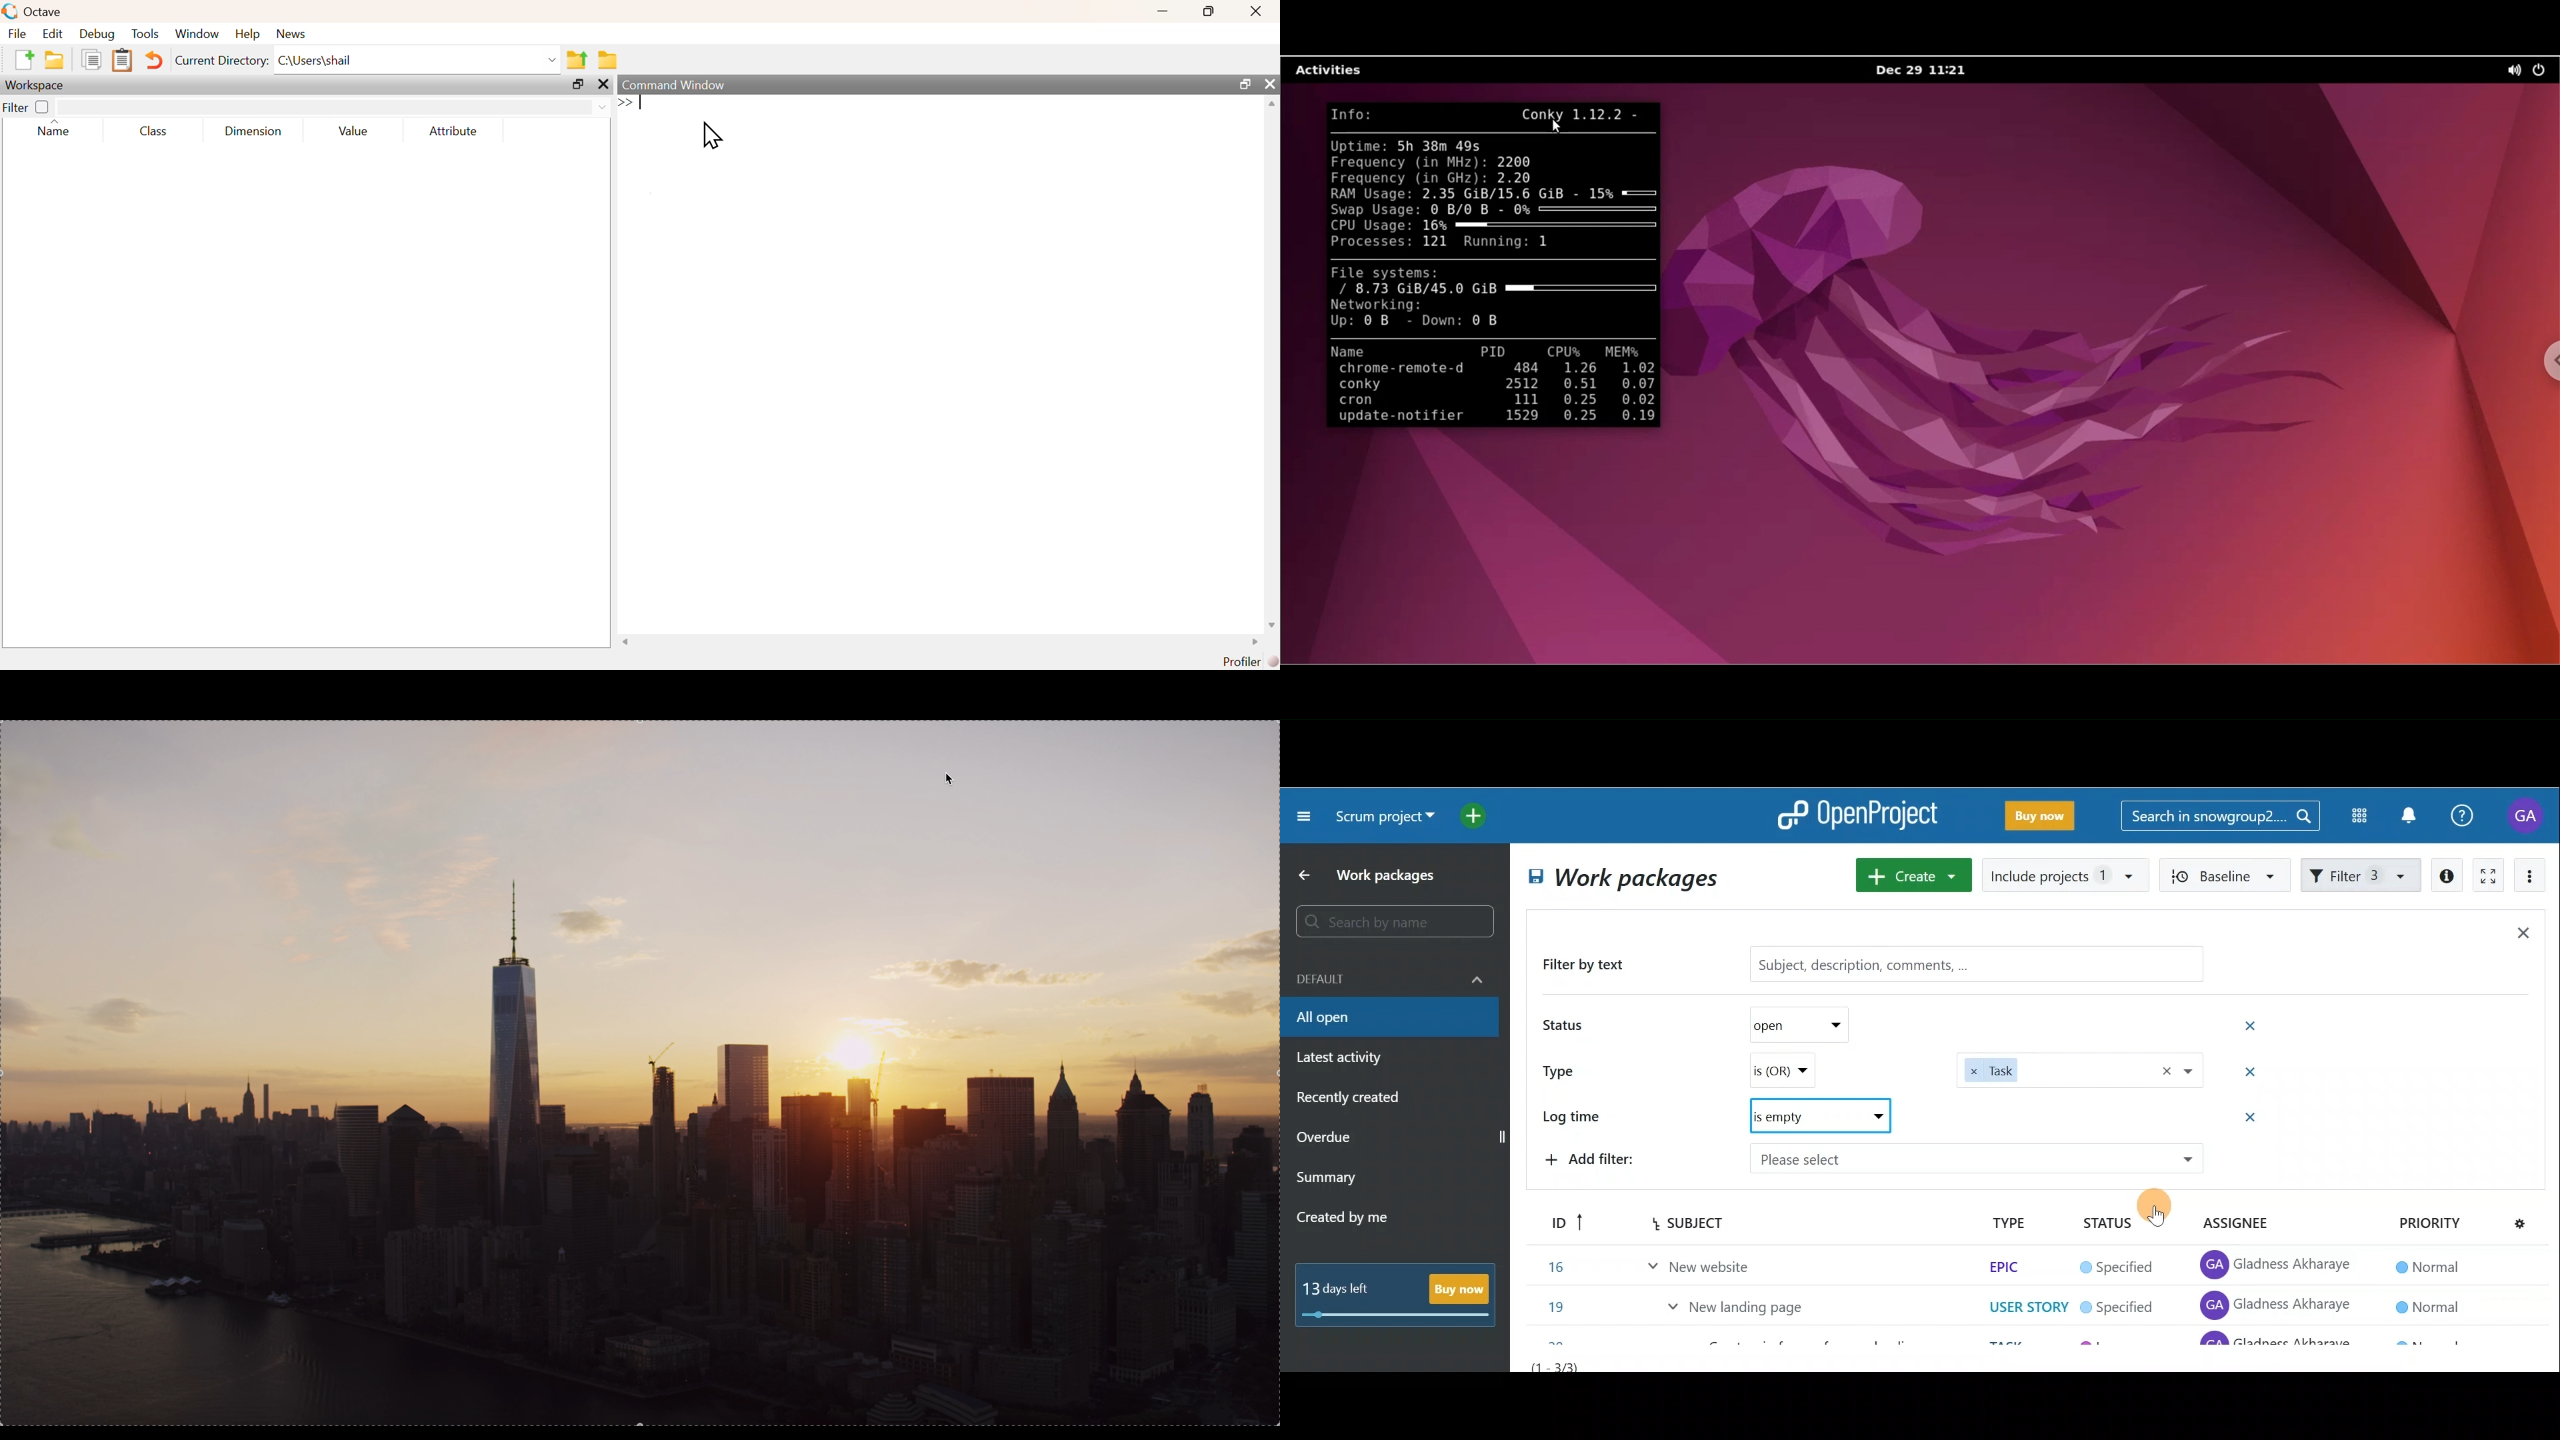 The image size is (2576, 1456). I want to click on Filter, so click(2362, 873).